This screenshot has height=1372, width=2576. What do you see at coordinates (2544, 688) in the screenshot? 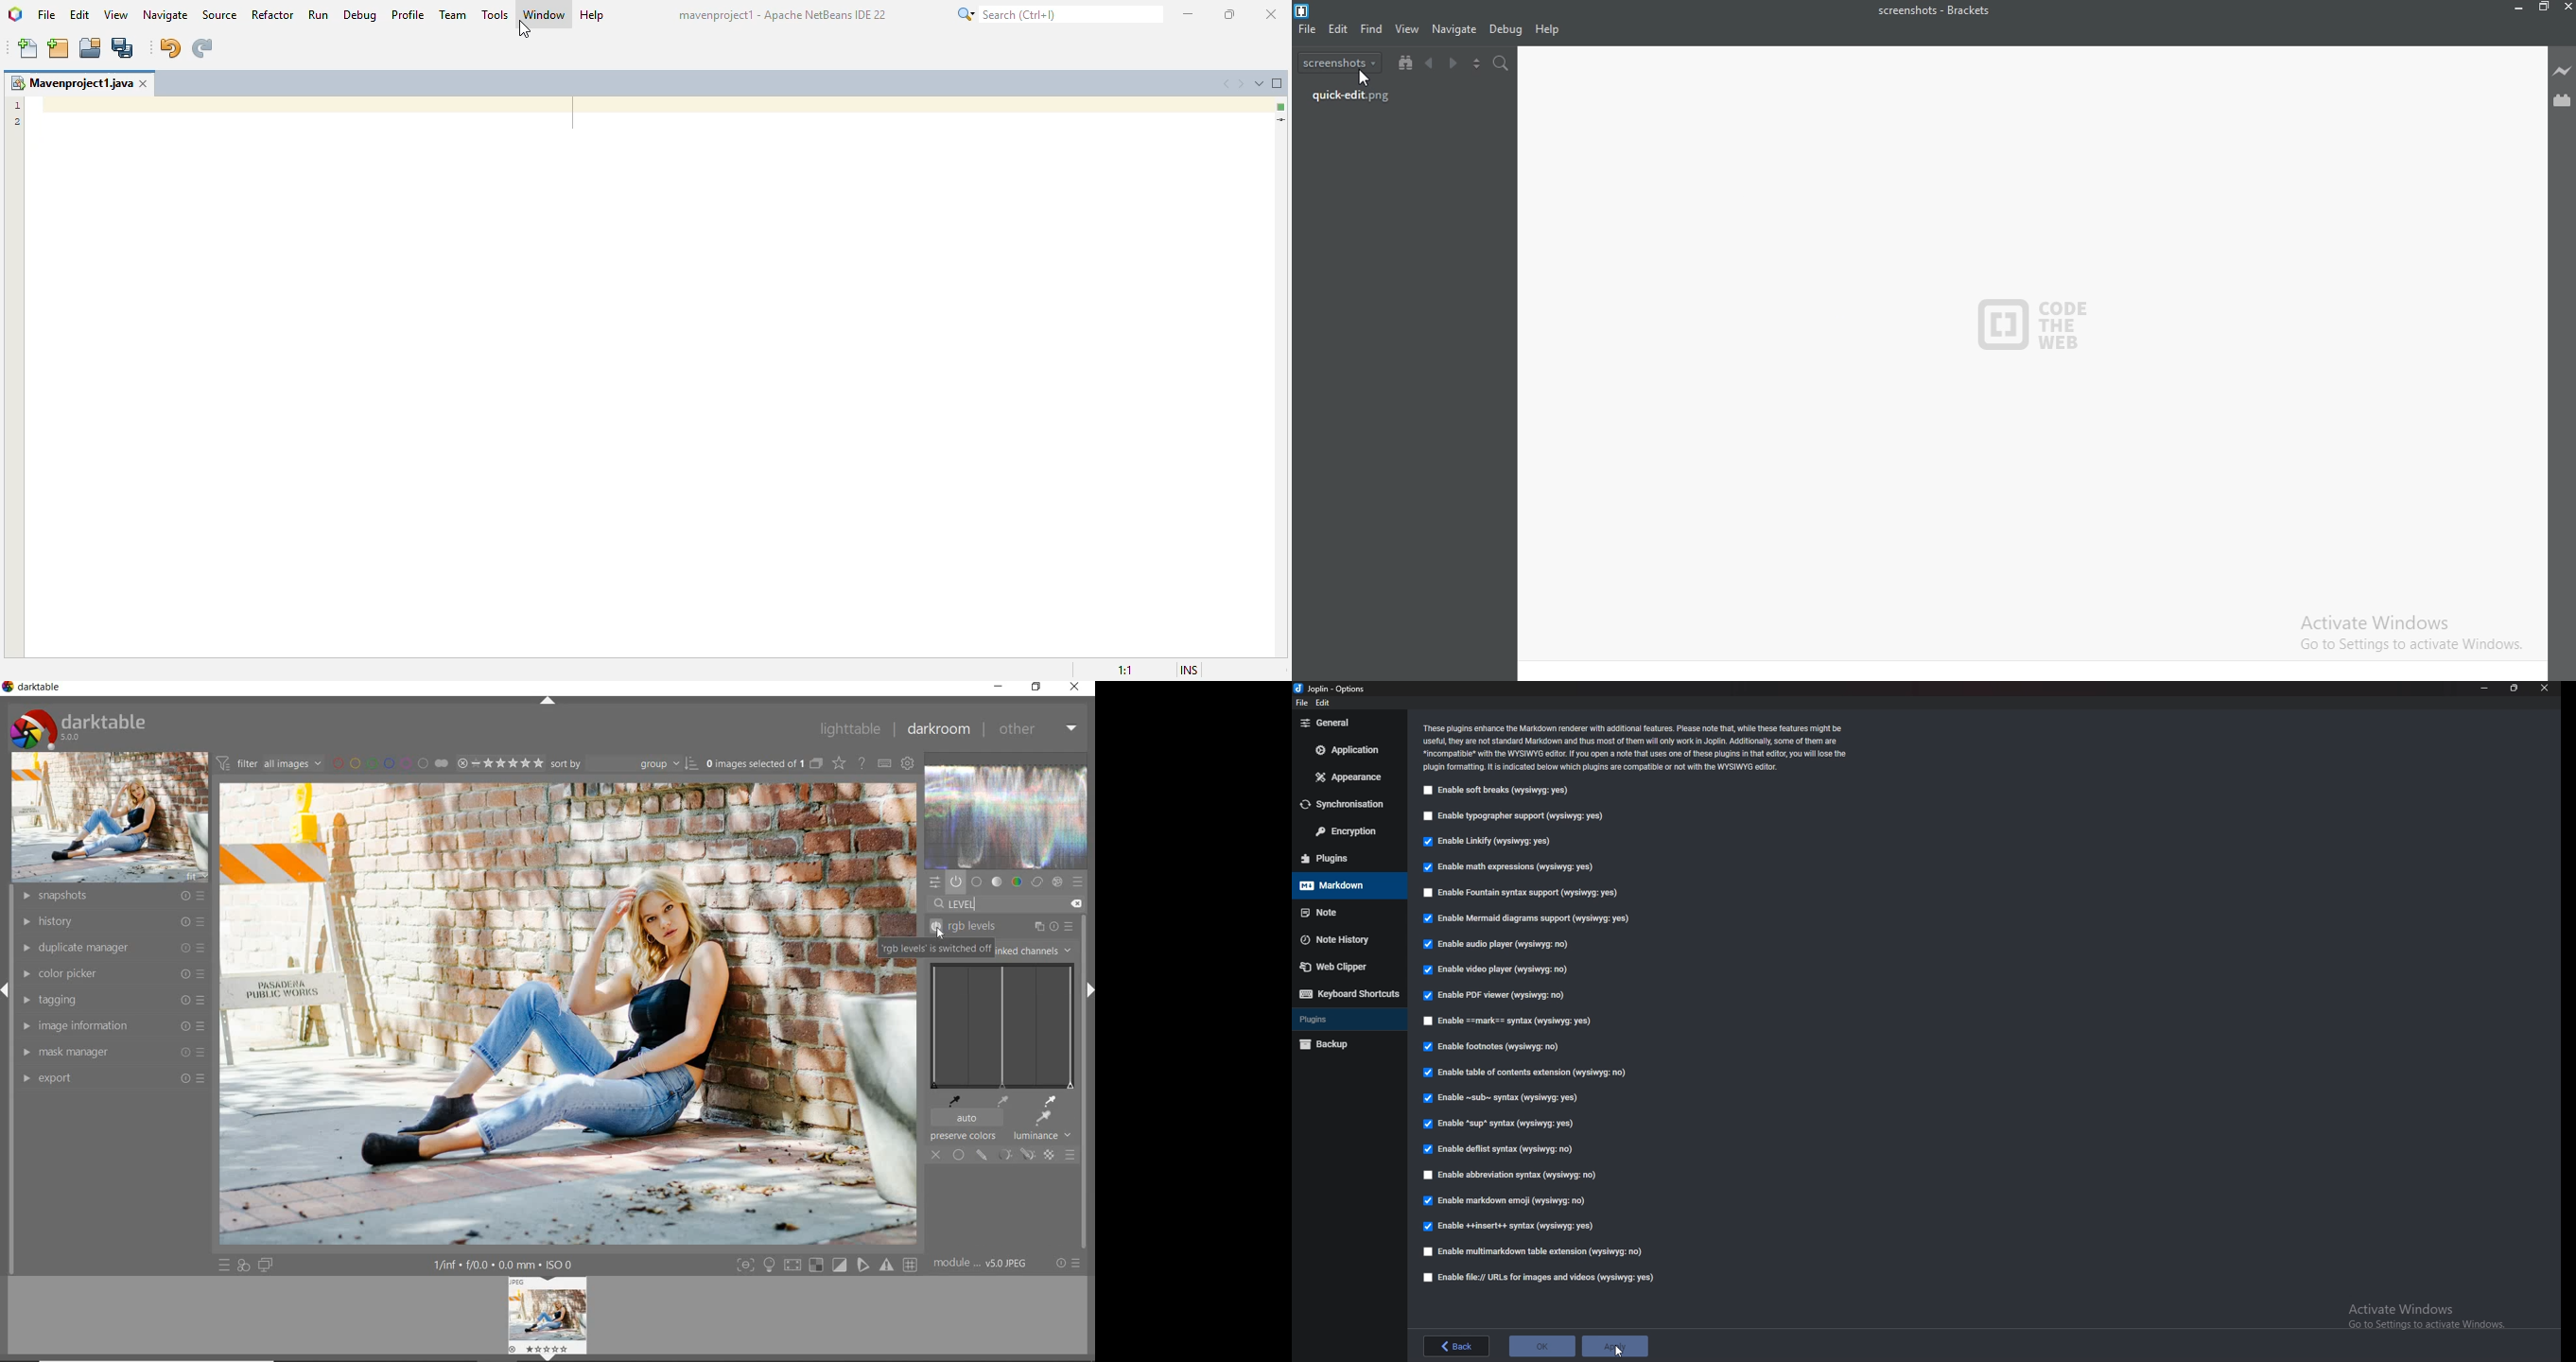
I see `close` at bounding box center [2544, 688].